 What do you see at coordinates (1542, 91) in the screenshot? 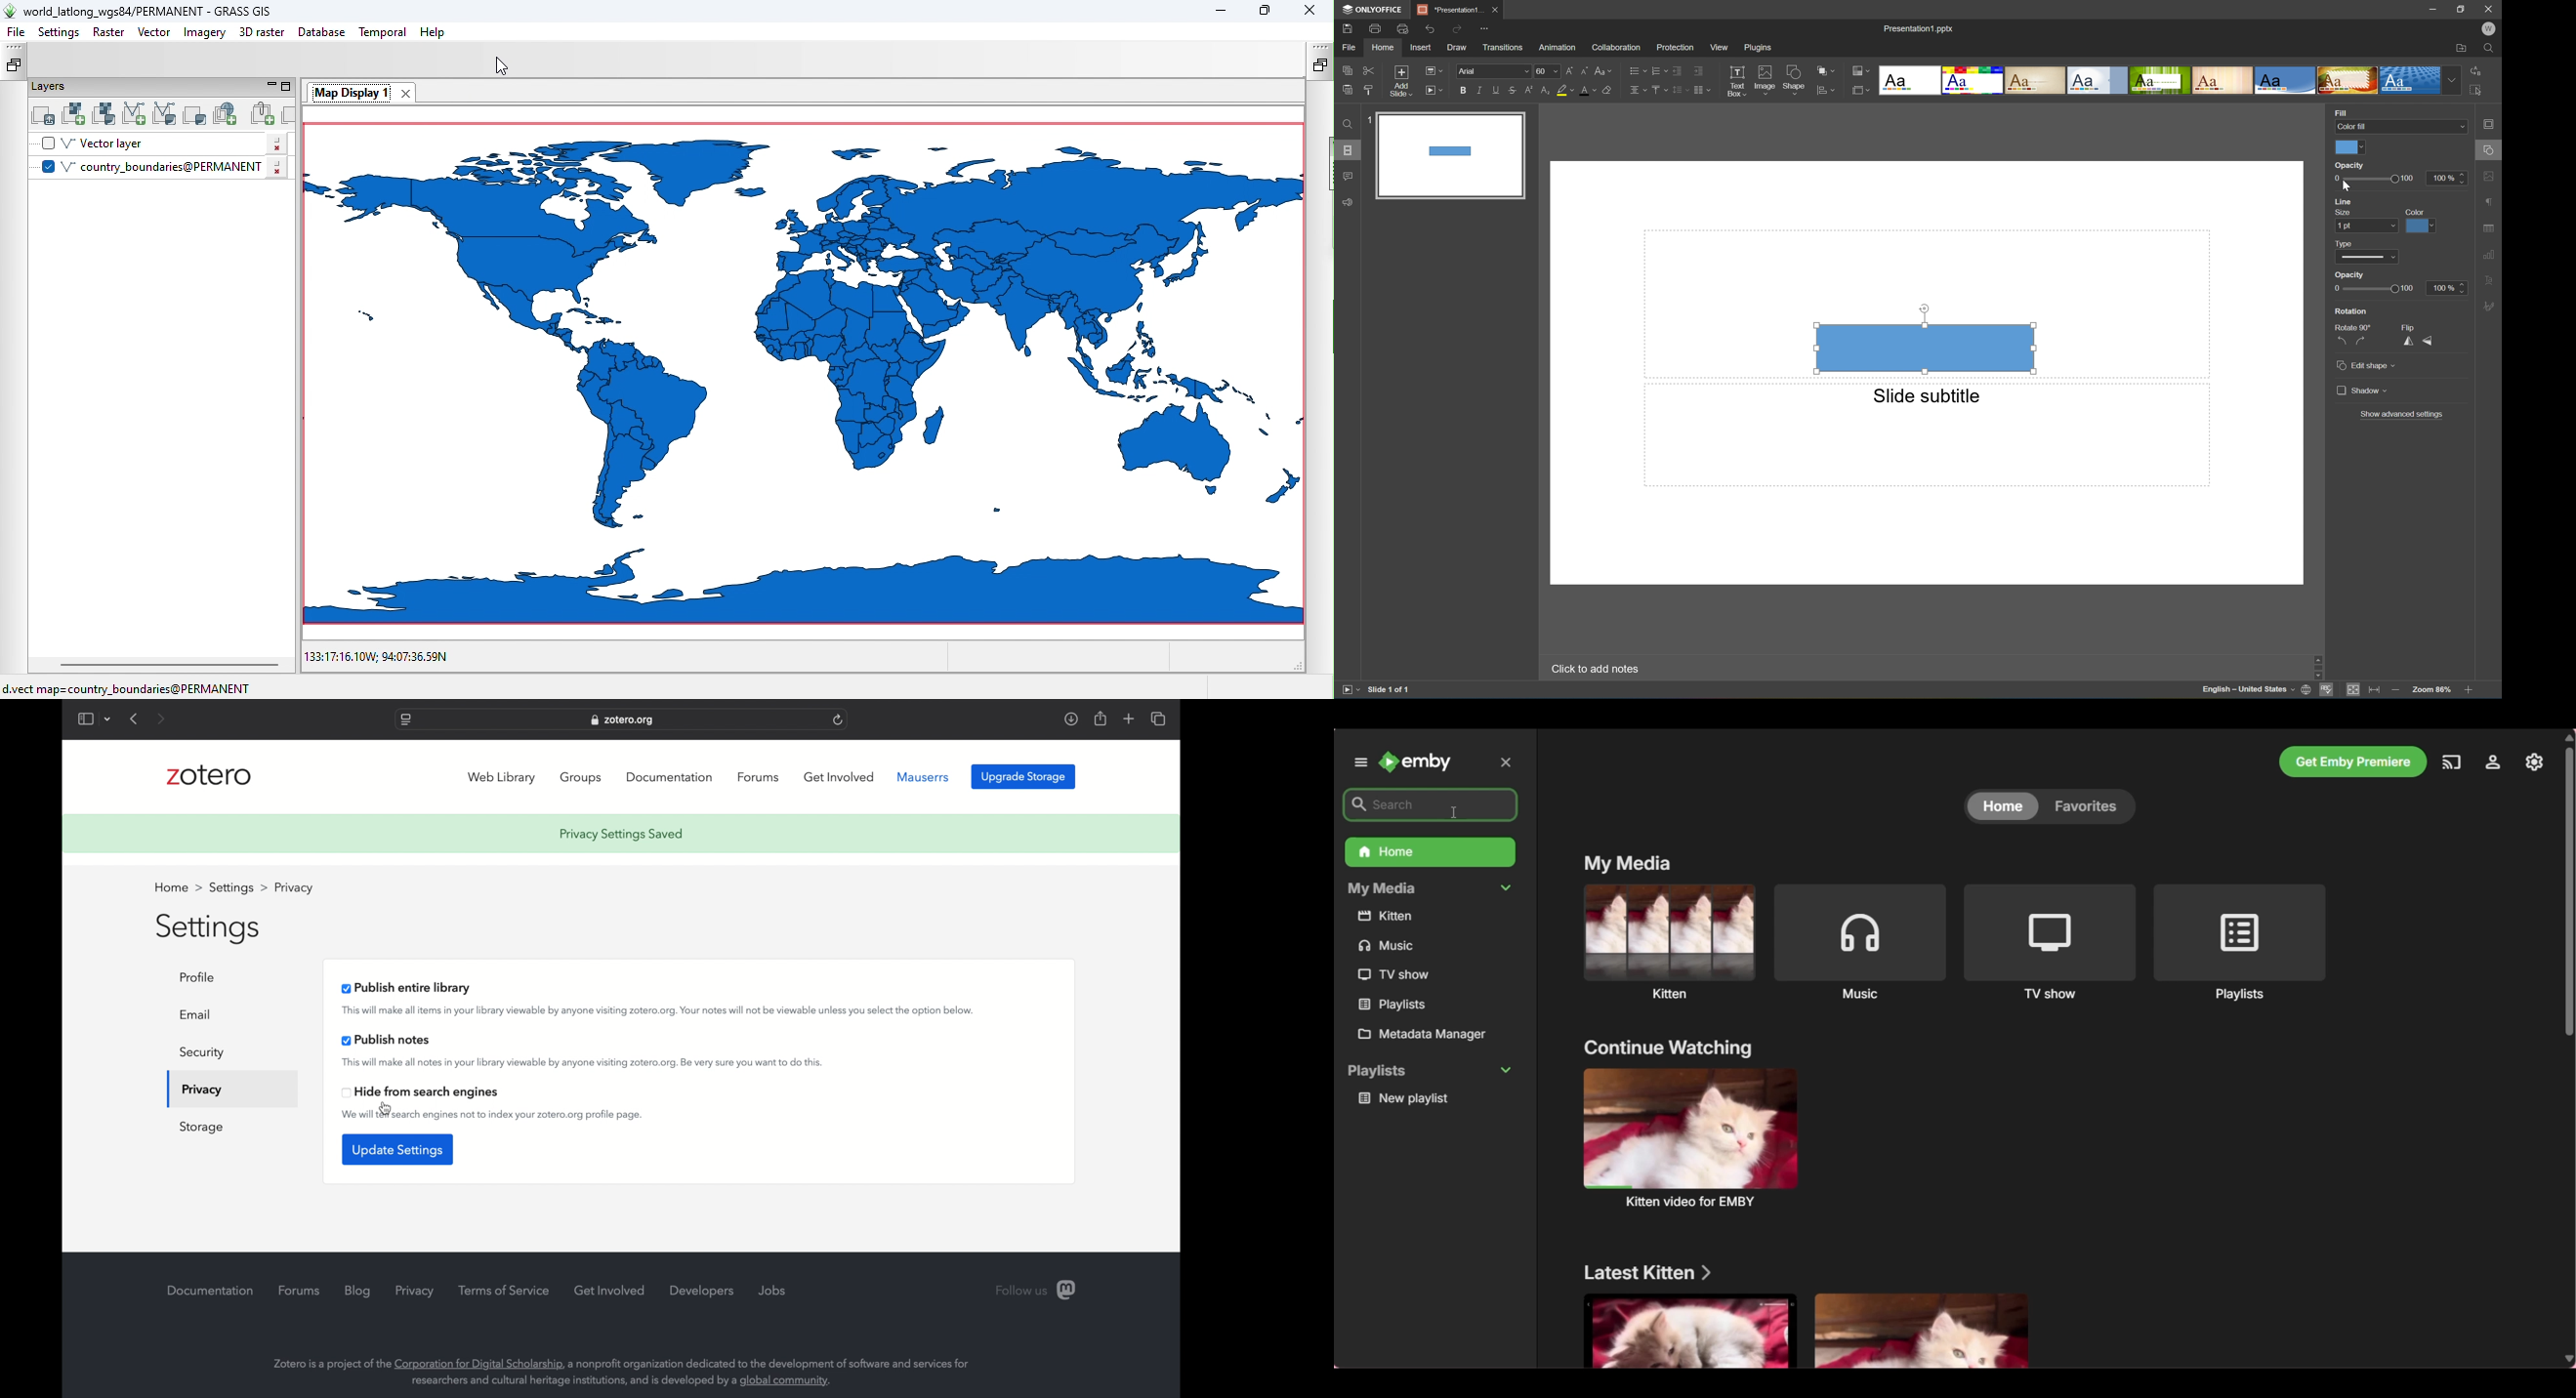
I see `Subscript` at bounding box center [1542, 91].